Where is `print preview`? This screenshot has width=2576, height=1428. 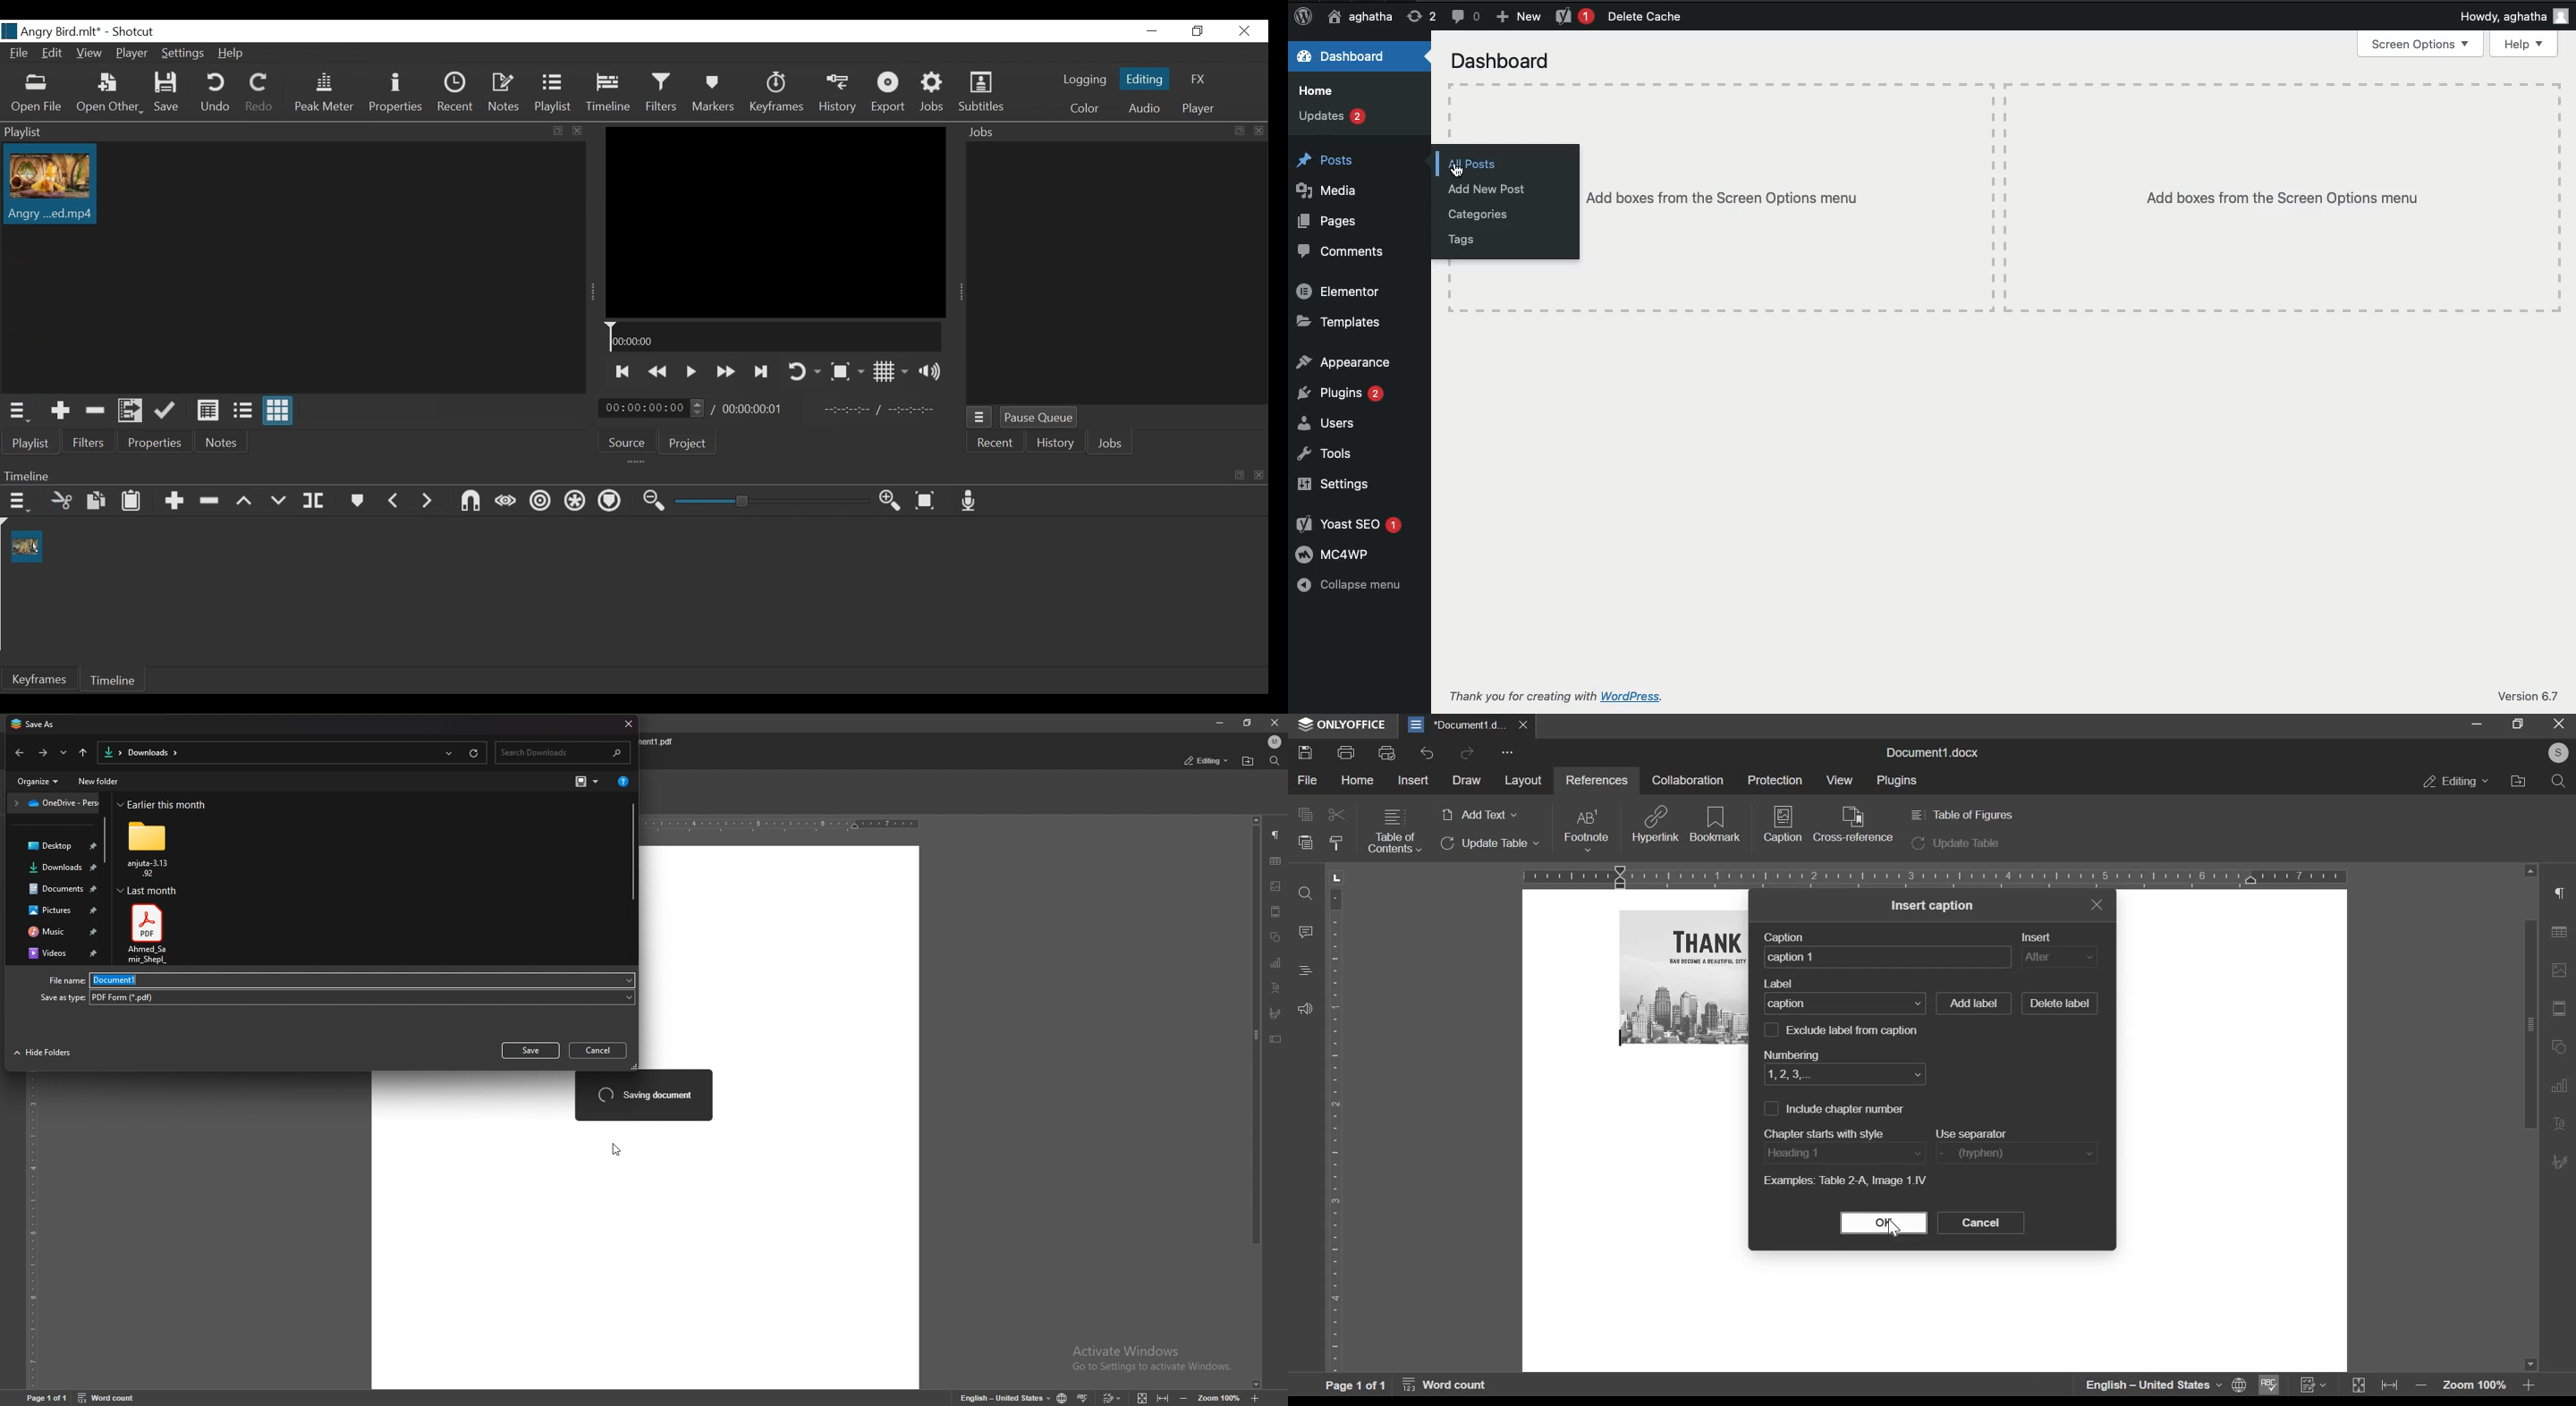 print preview is located at coordinates (1387, 752).